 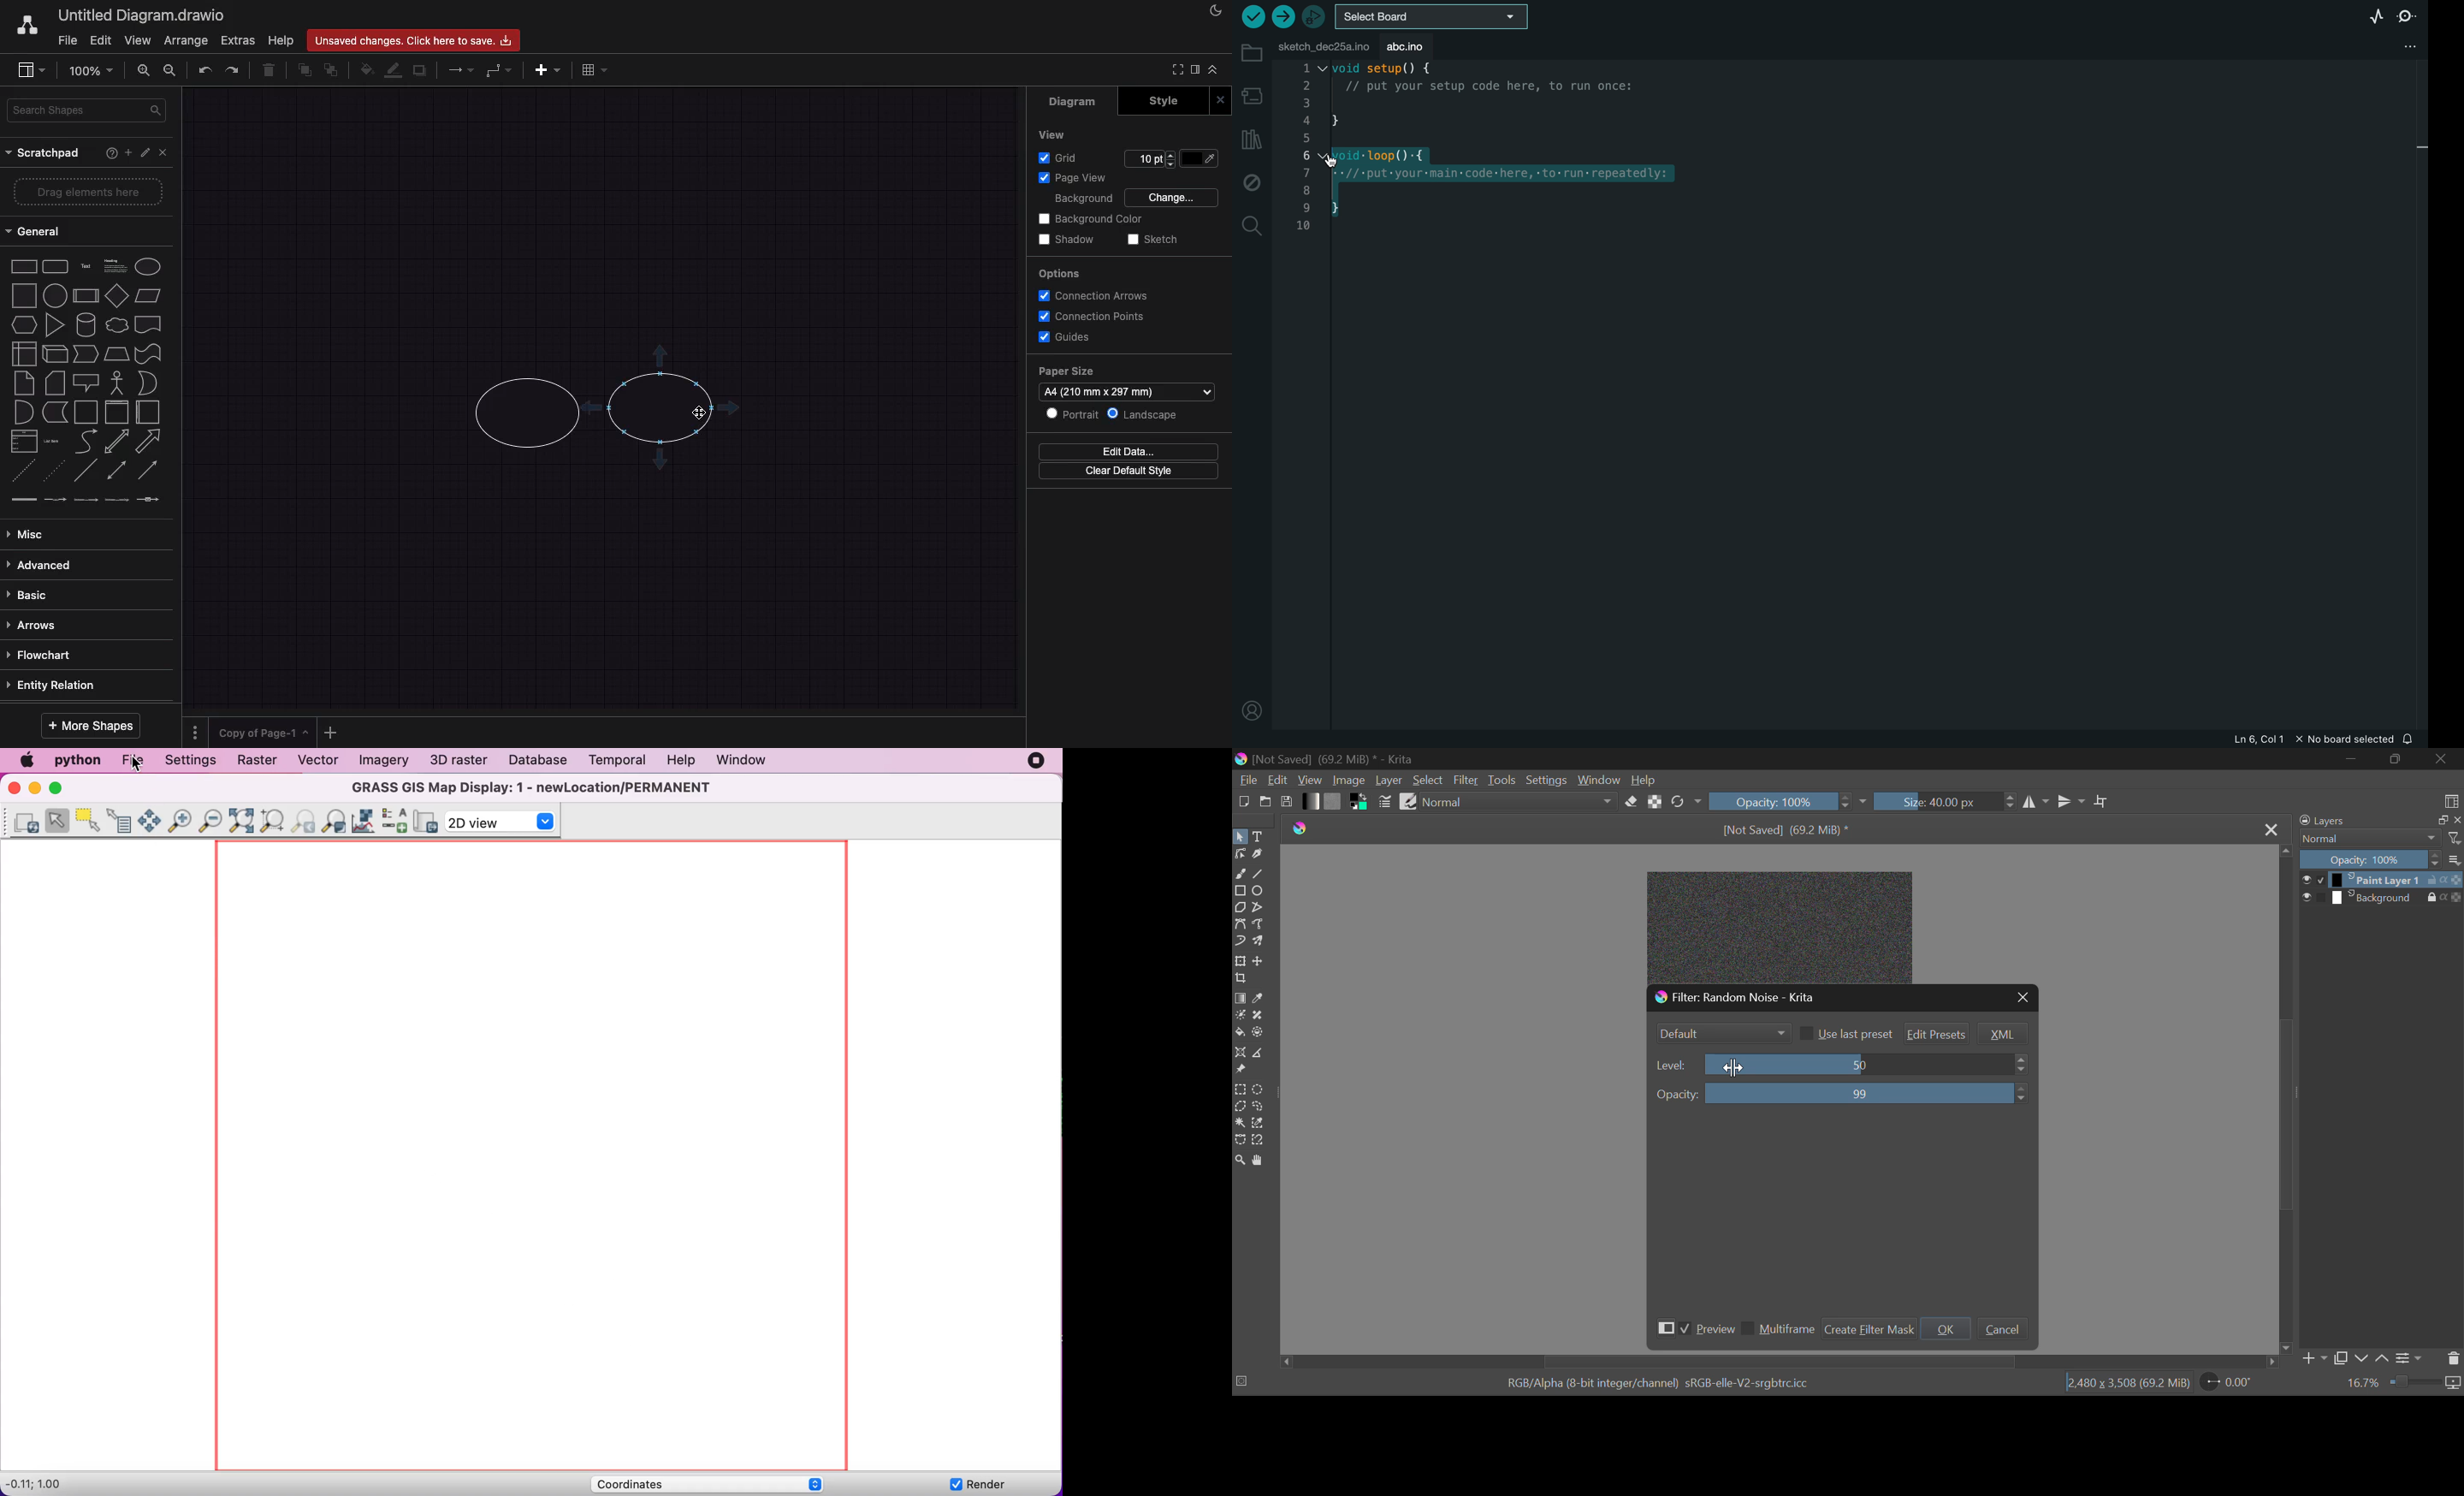 What do you see at coordinates (698, 414) in the screenshot?
I see `cursor` at bounding box center [698, 414].